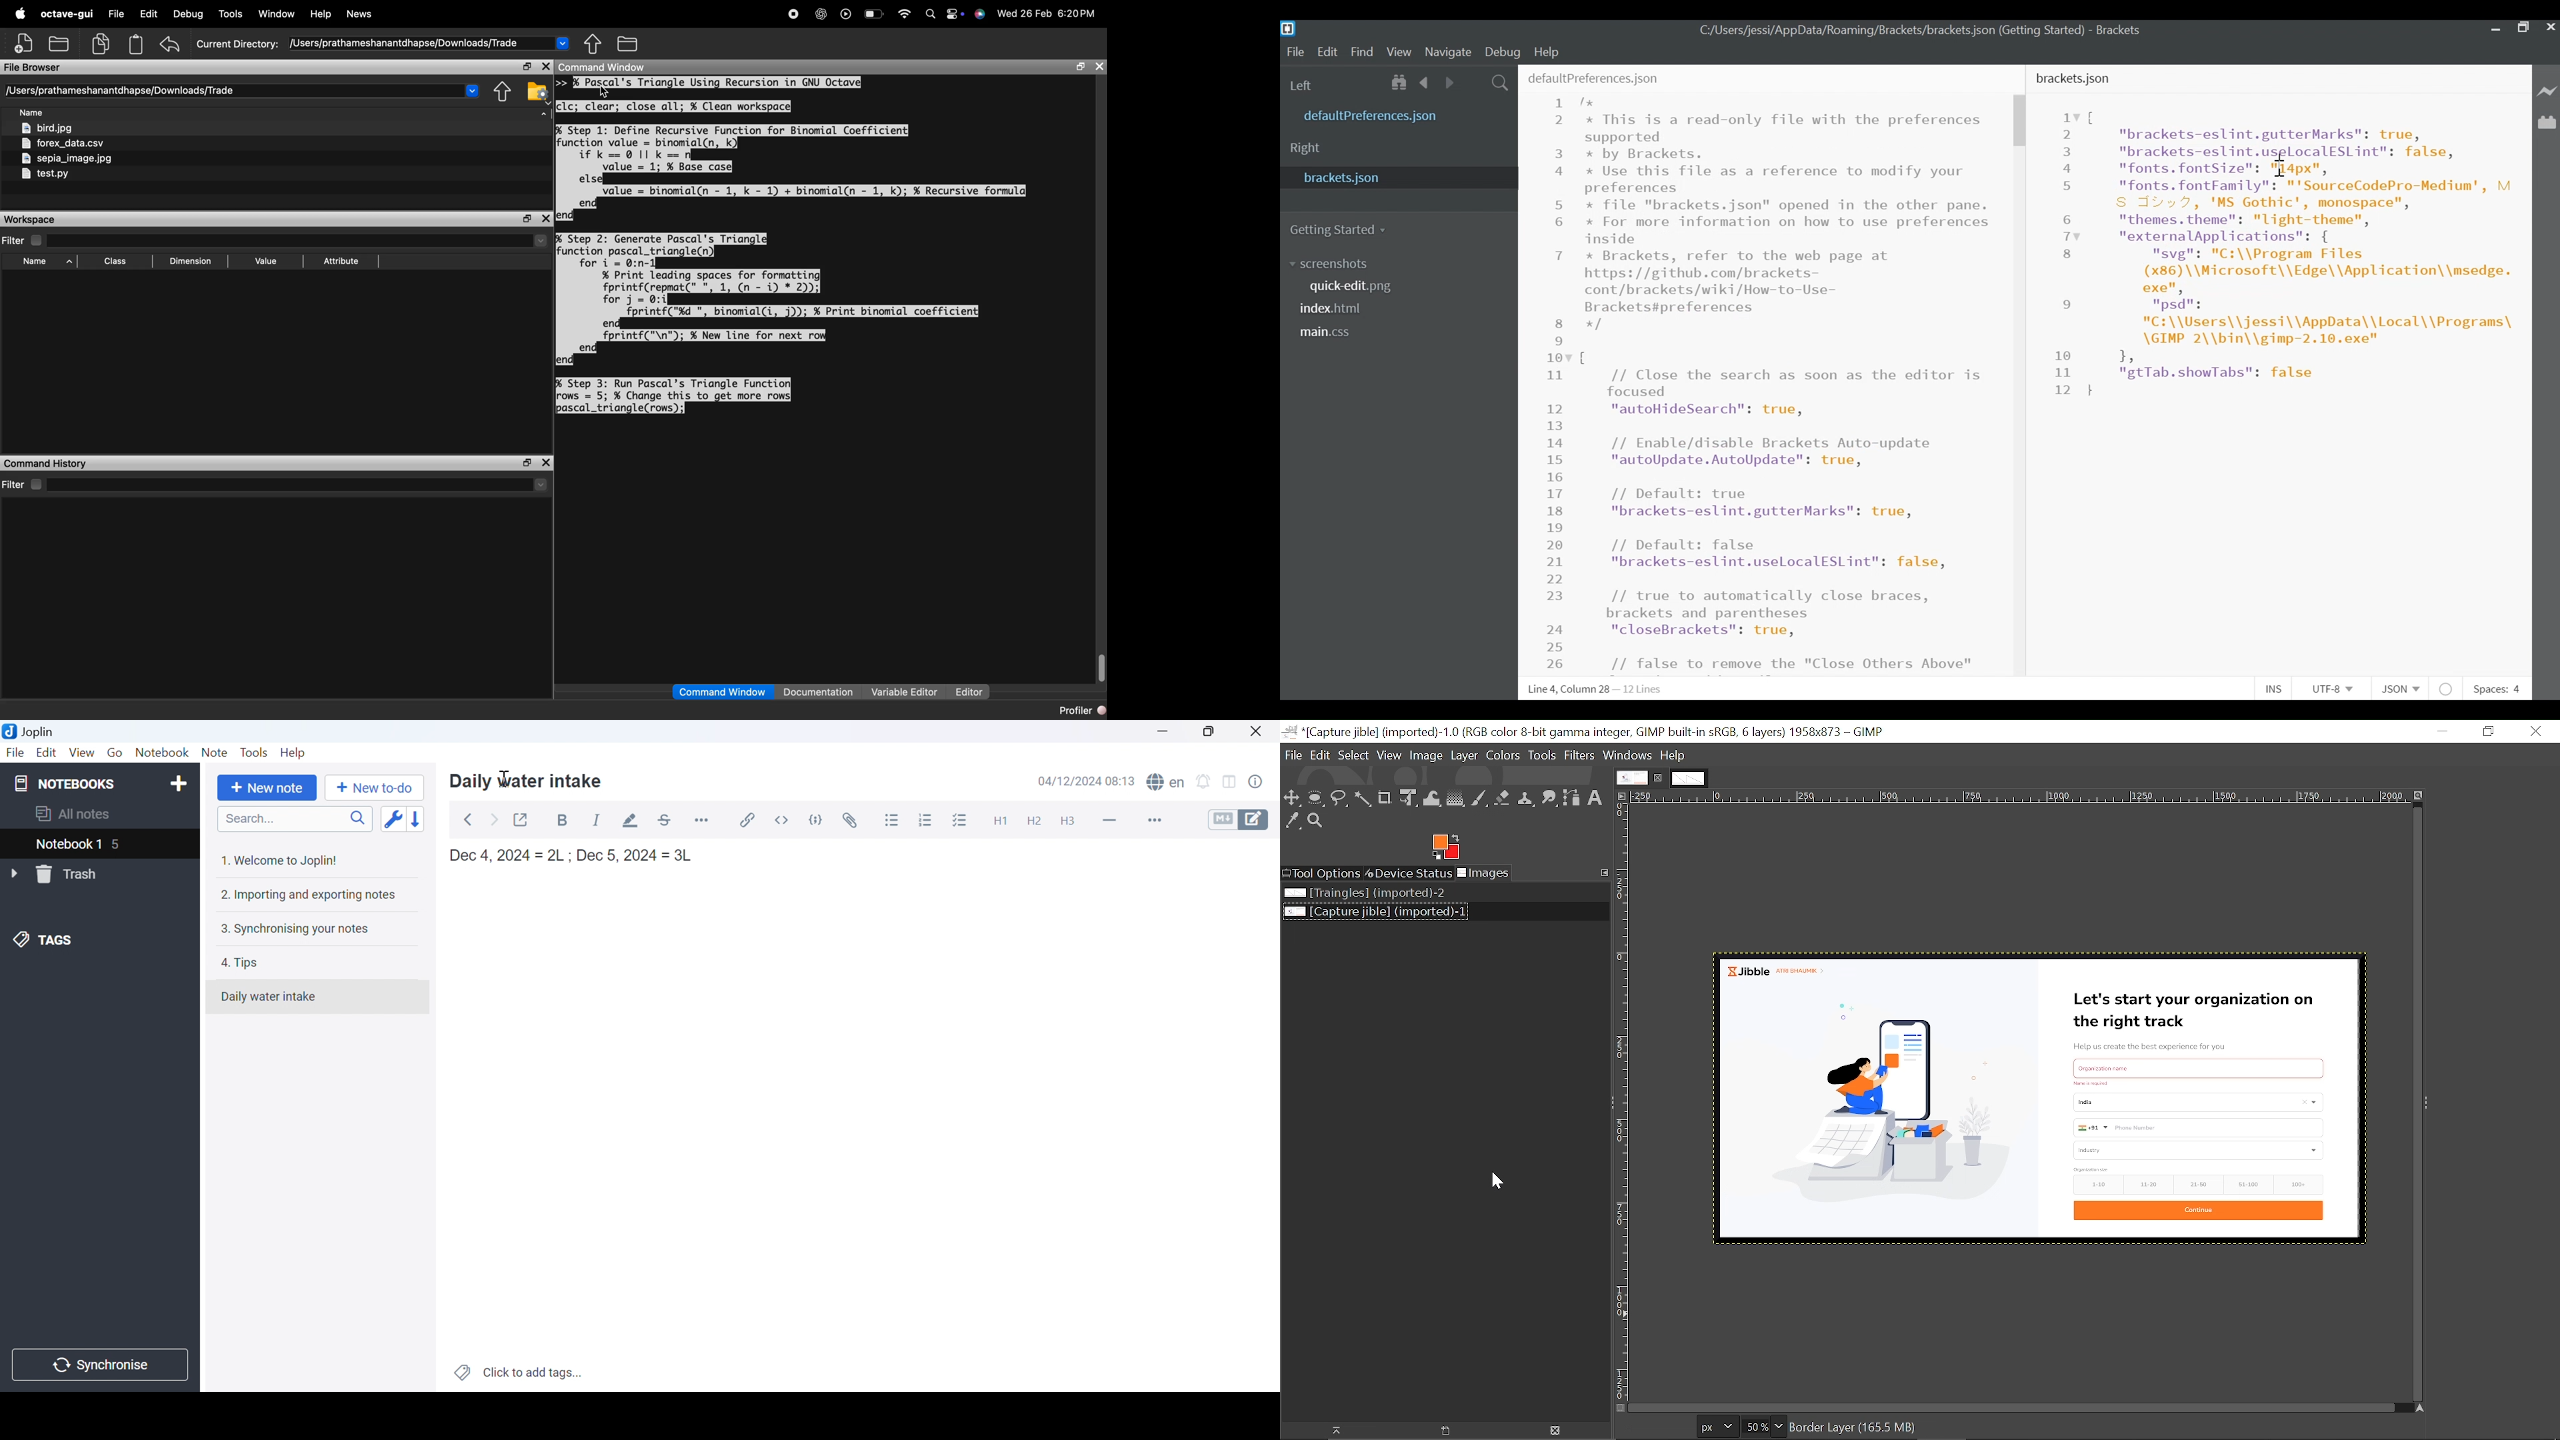 This screenshot has width=2576, height=1456. What do you see at coordinates (1206, 781) in the screenshot?
I see `Set alarm` at bounding box center [1206, 781].